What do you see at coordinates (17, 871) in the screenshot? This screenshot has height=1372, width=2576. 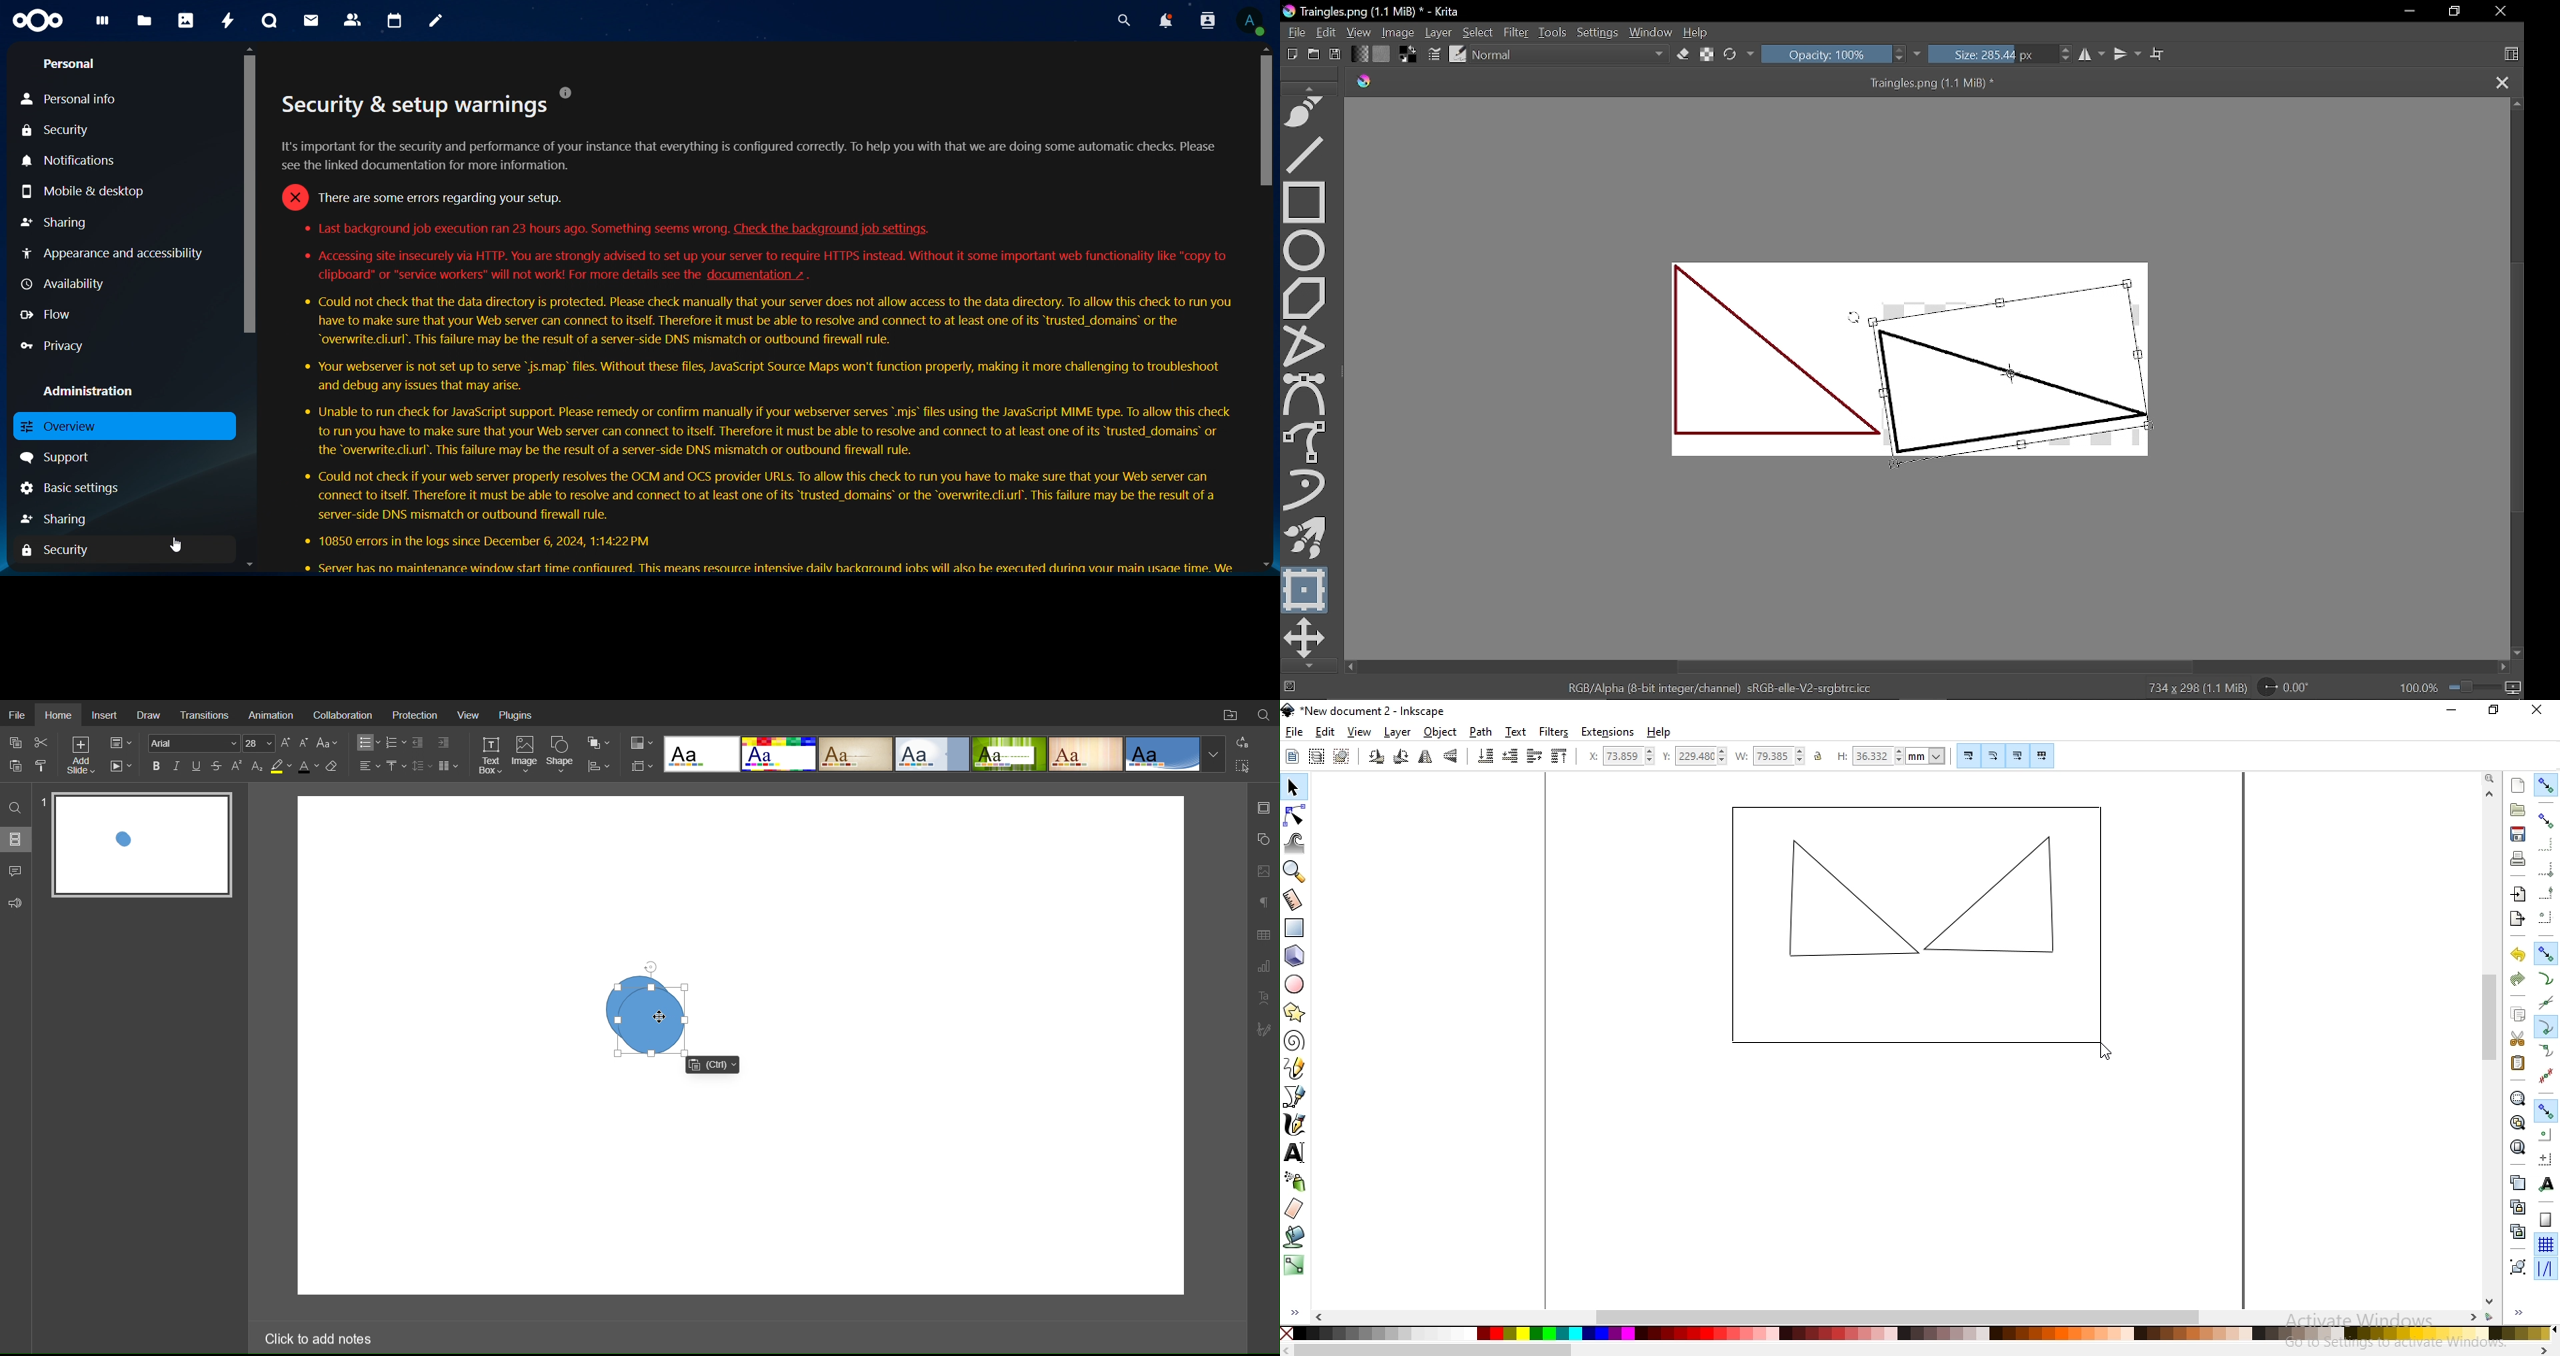 I see `Comments` at bounding box center [17, 871].